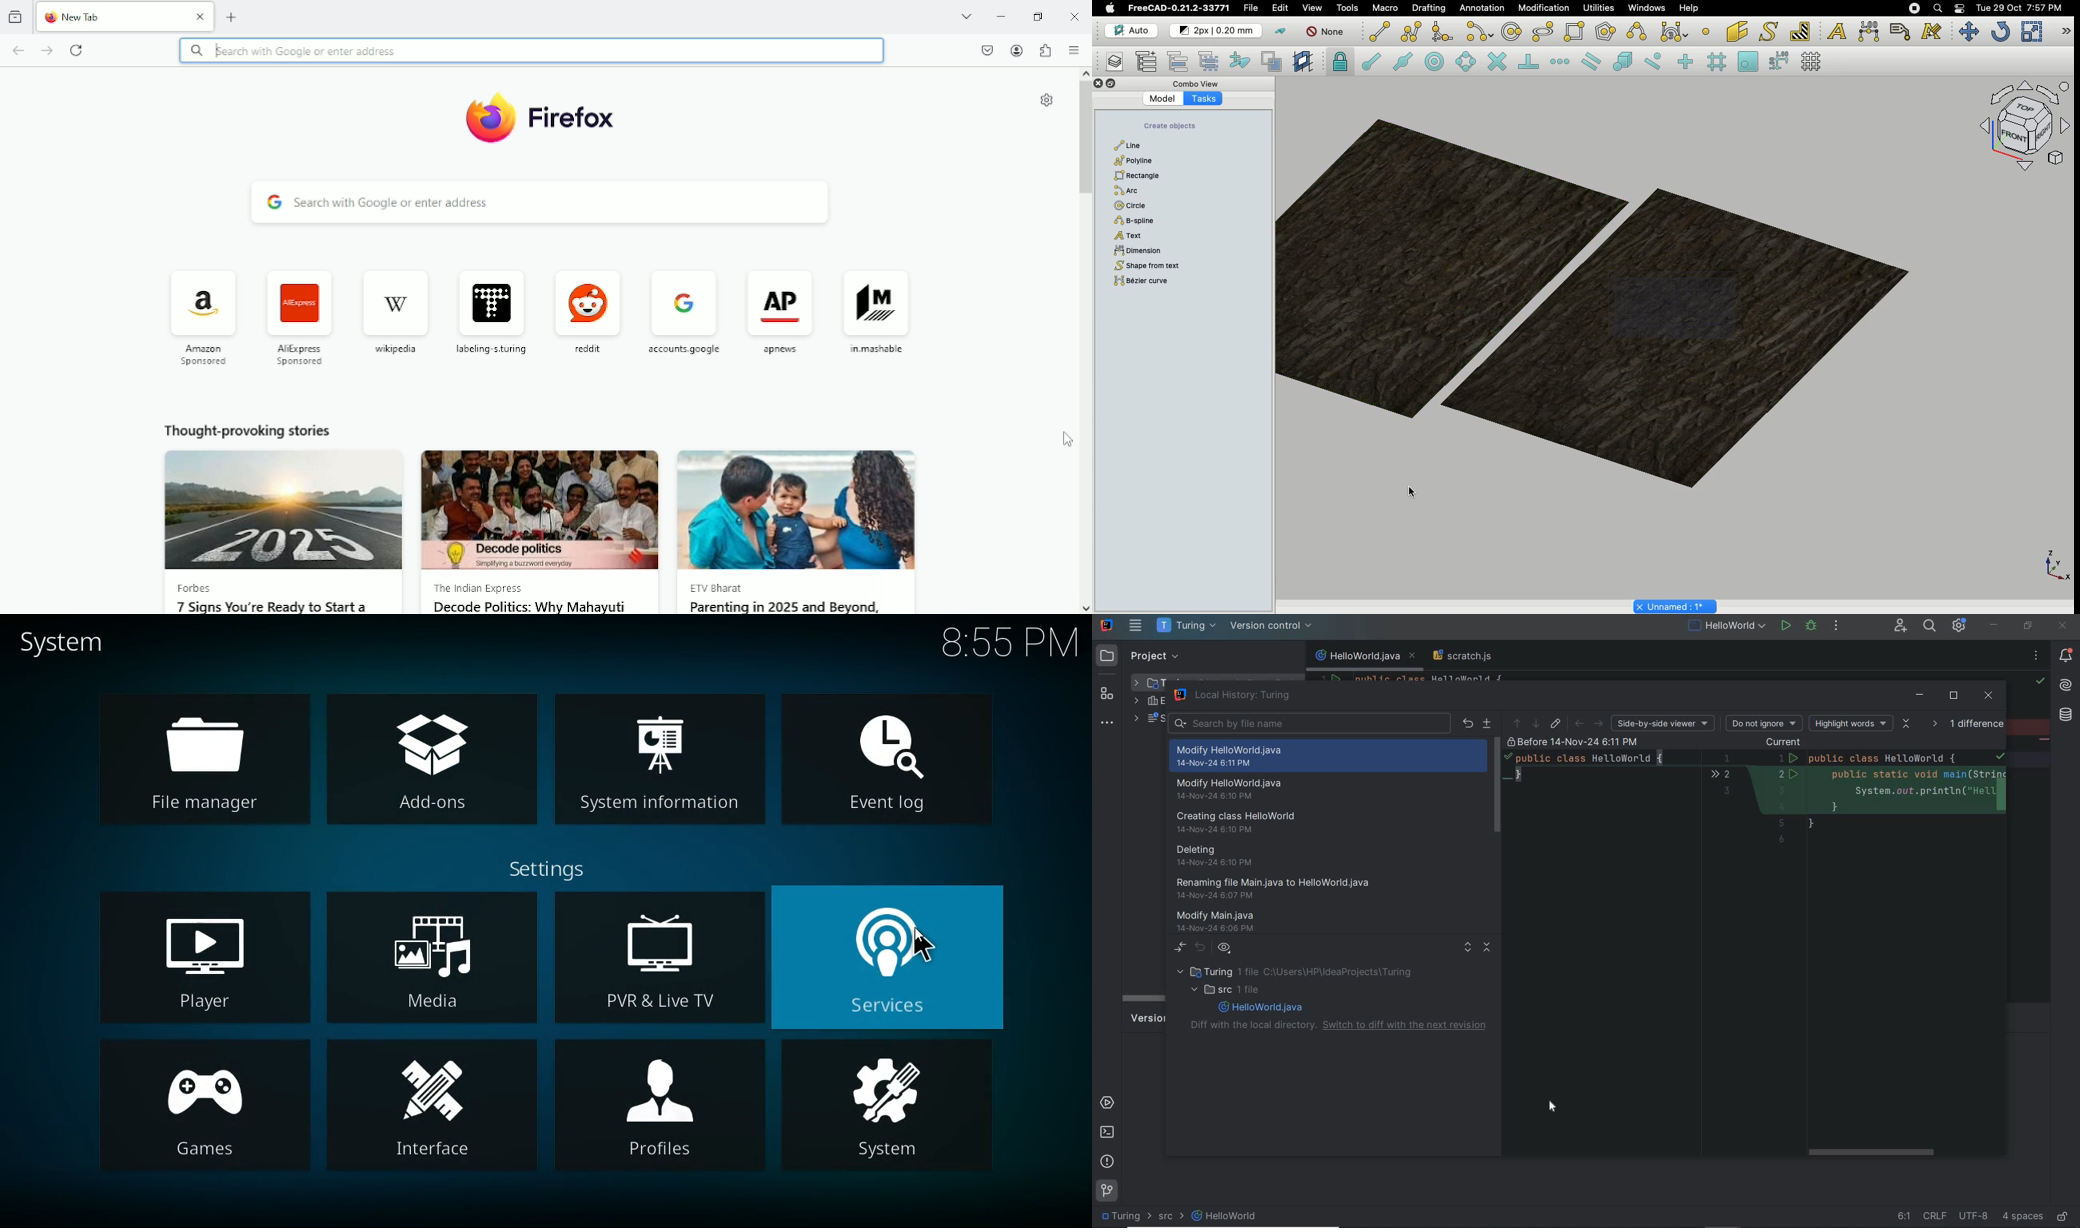 The width and height of the screenshot is (2100, 1232). What do you see at coordinates (902, 955) in the screenshot?
I see `services` at bounding box center [902, 955].